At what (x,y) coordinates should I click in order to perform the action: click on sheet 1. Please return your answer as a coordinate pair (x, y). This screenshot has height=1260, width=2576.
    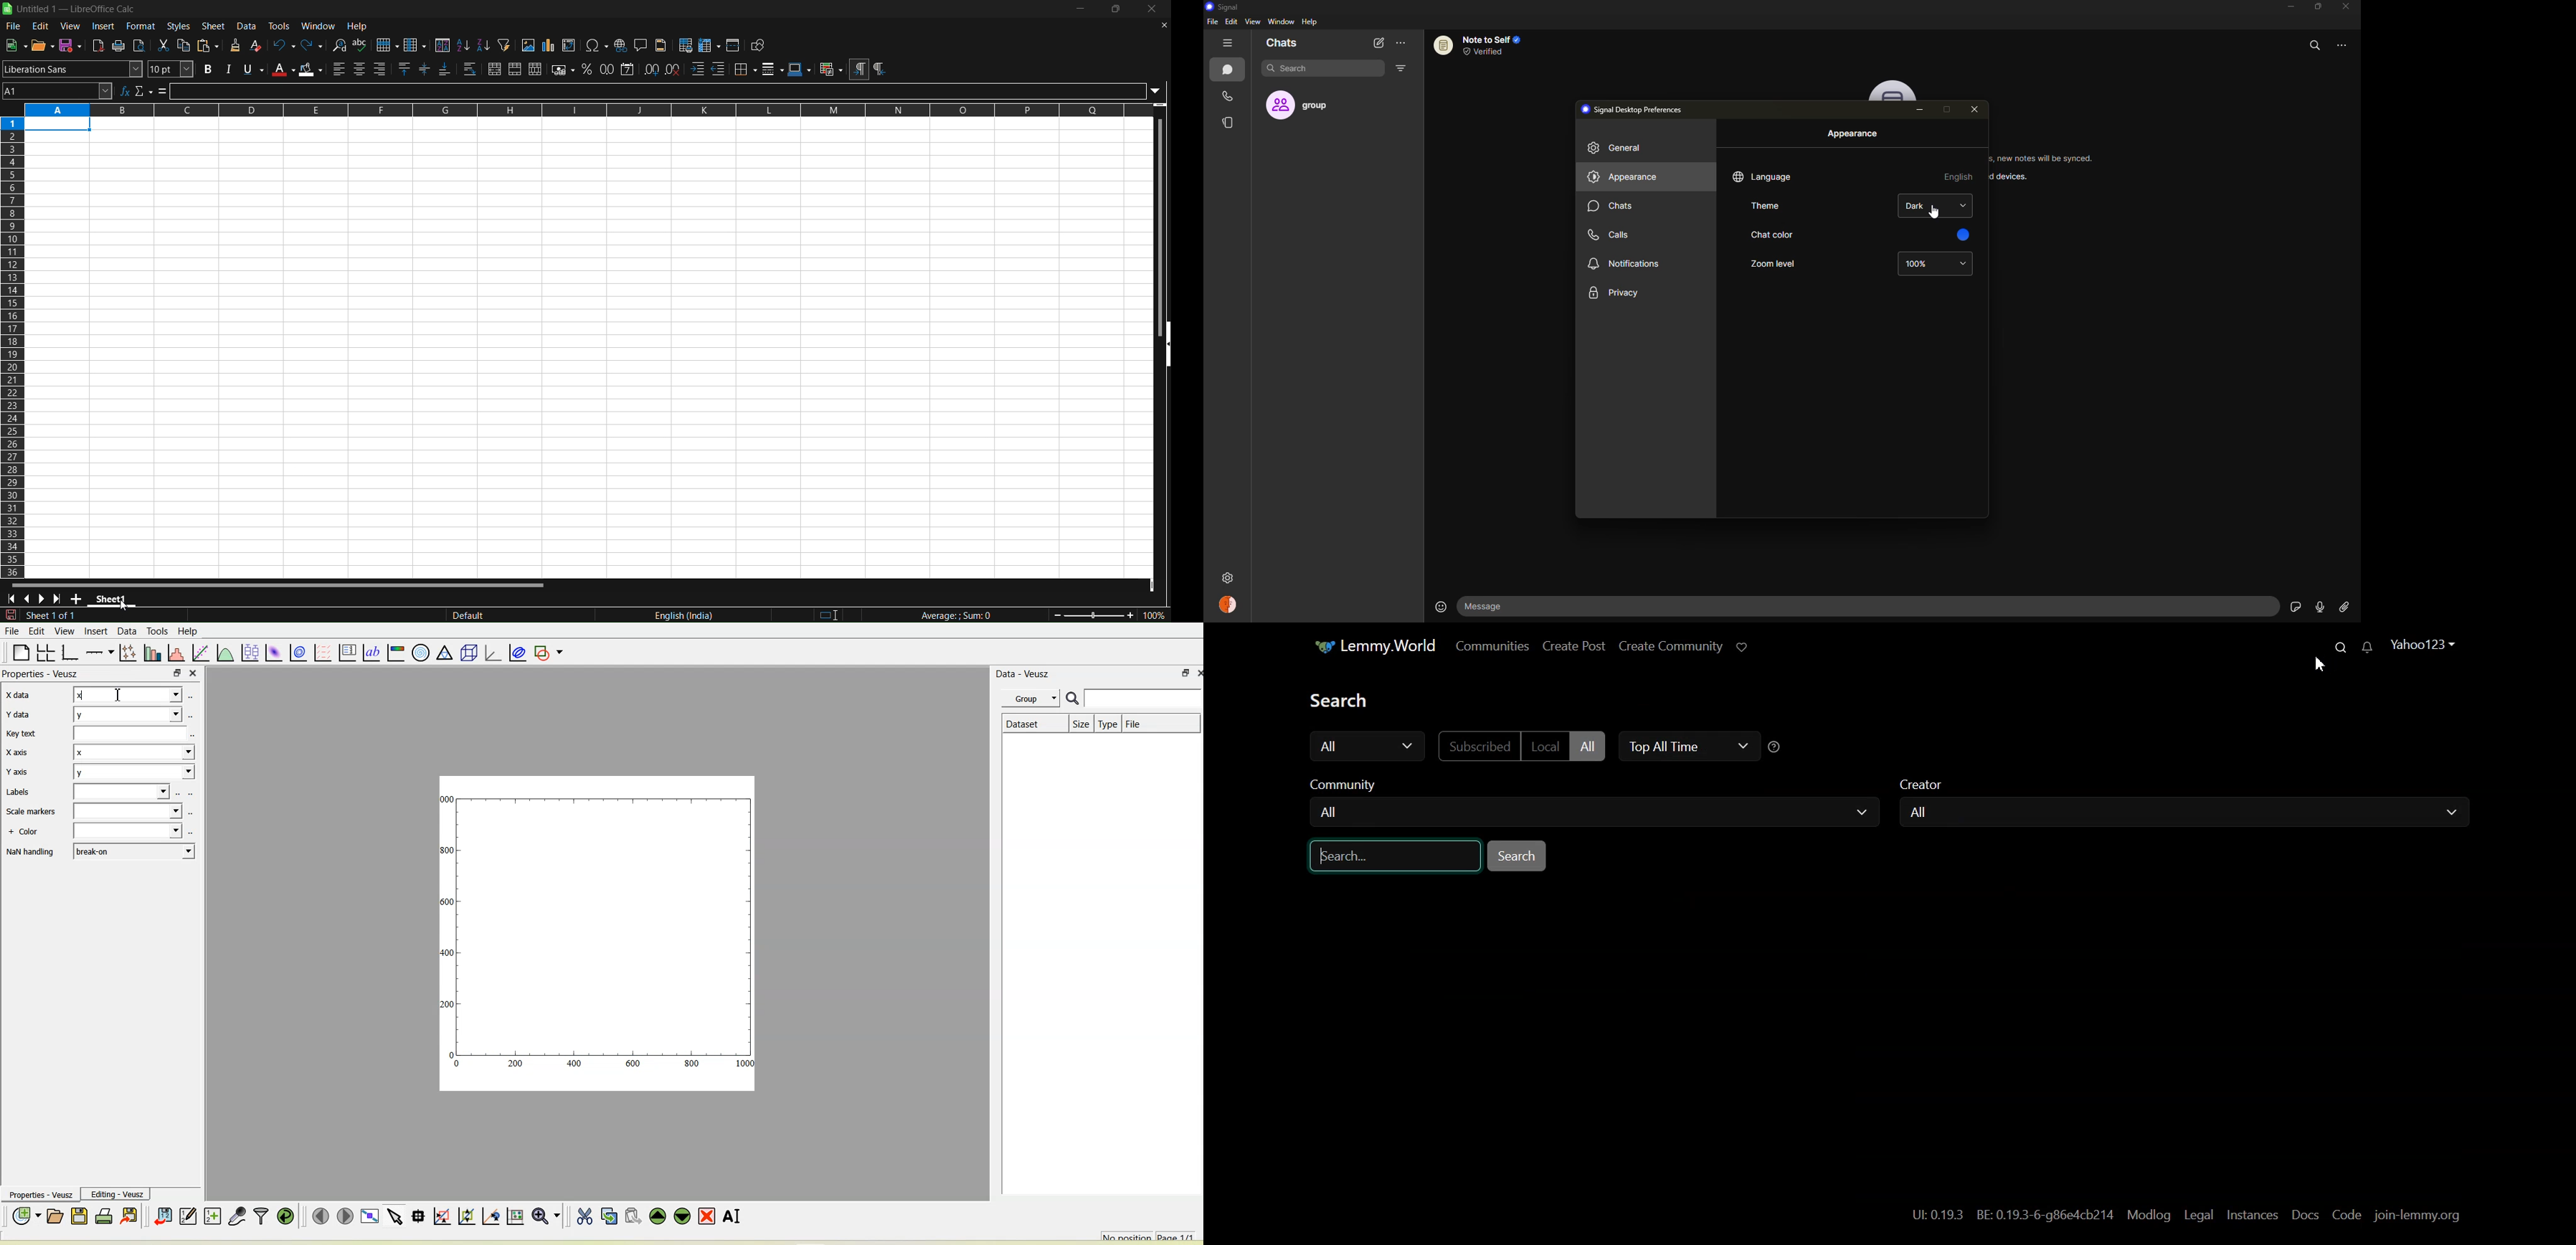
    Looking at the image, I should click on (114, 601).